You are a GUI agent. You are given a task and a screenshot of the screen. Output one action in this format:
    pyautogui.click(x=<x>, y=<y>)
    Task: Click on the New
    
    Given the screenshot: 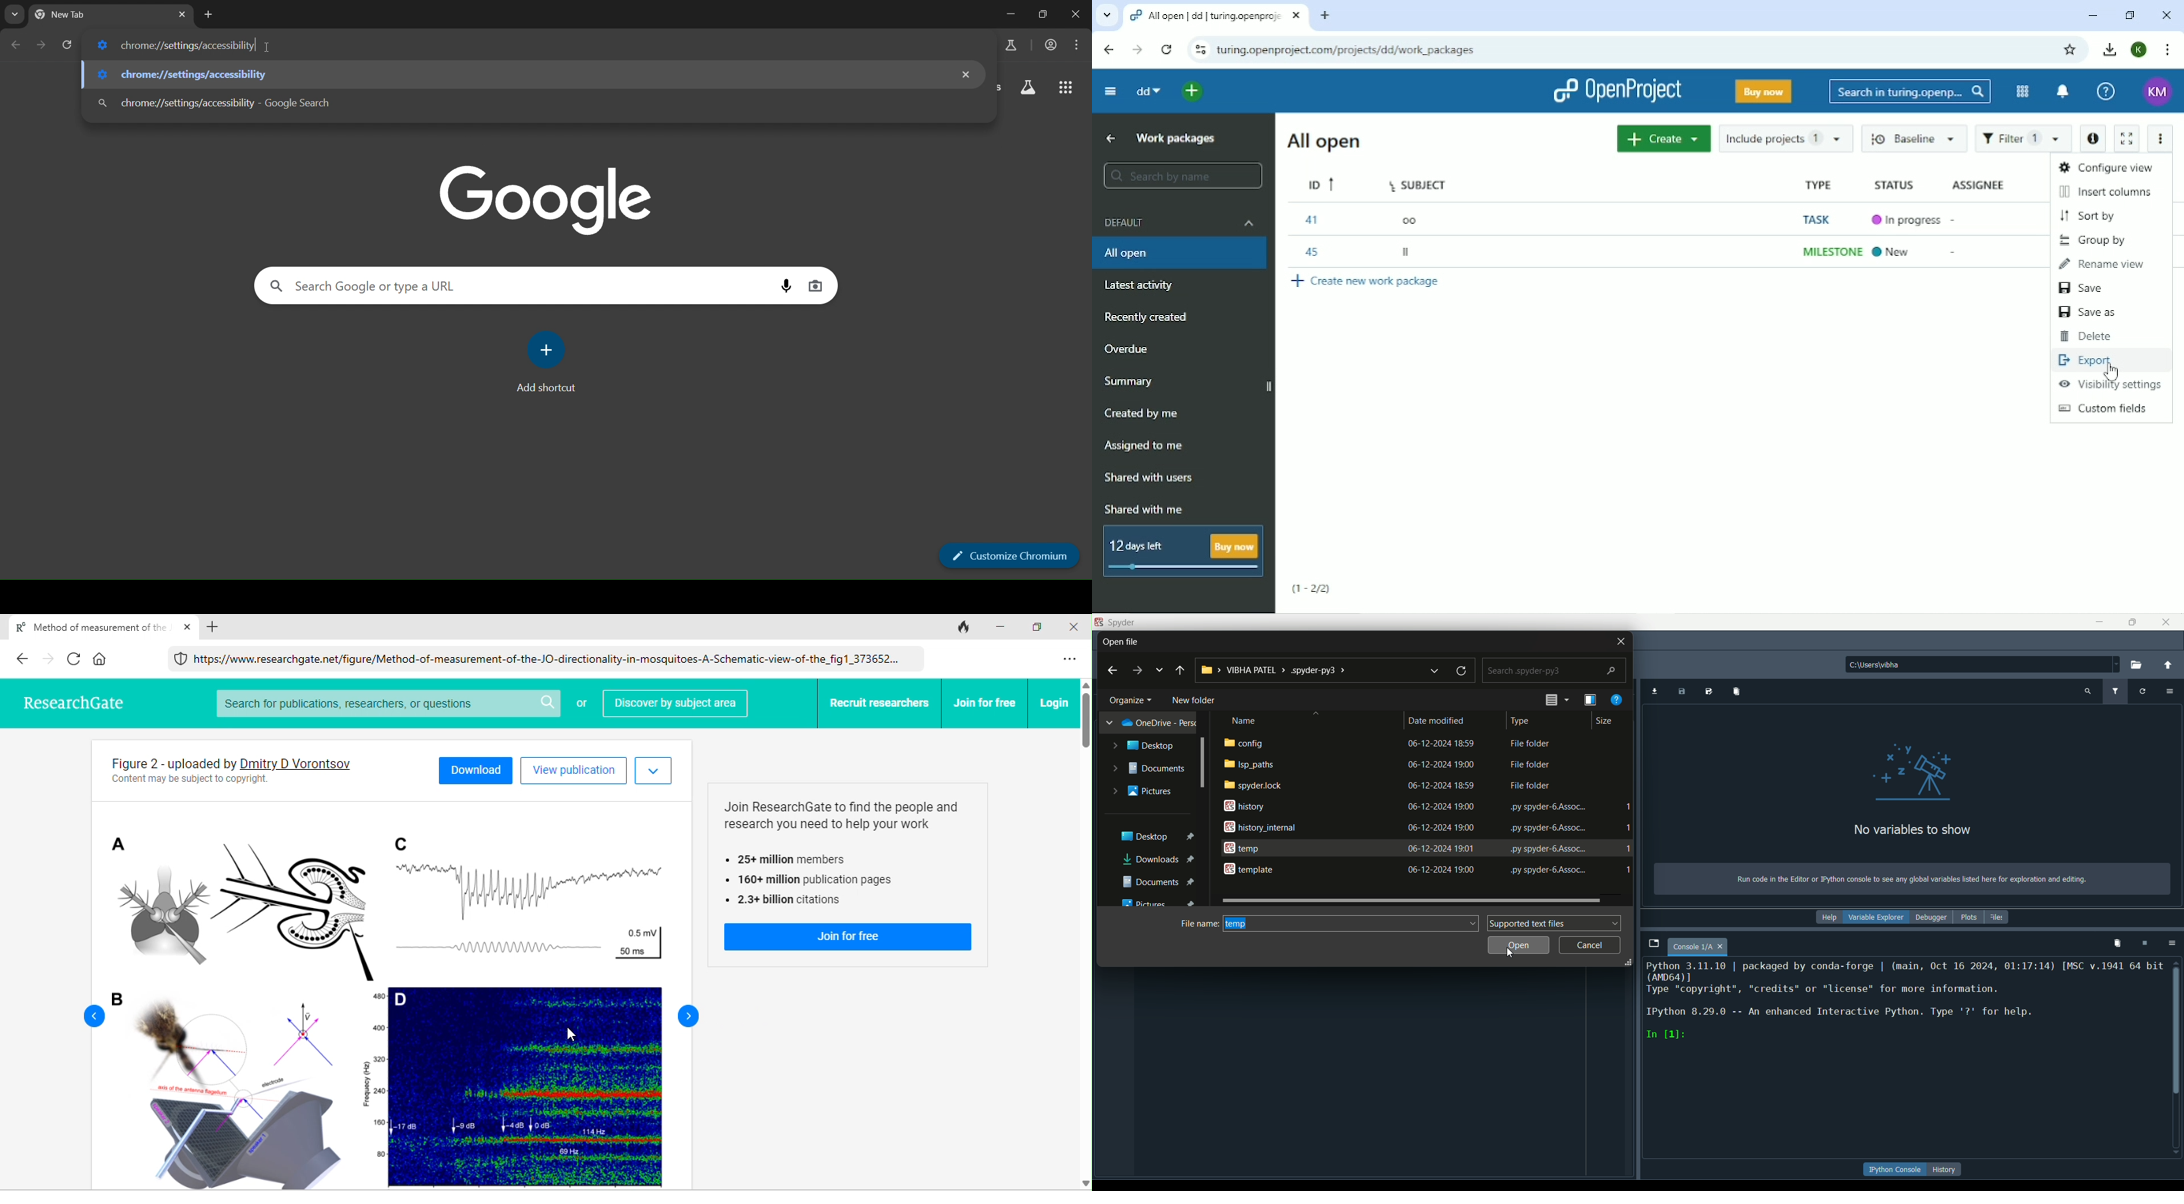 What is the action you would take?
    pyautogui.click(x=1895, y=252)
    